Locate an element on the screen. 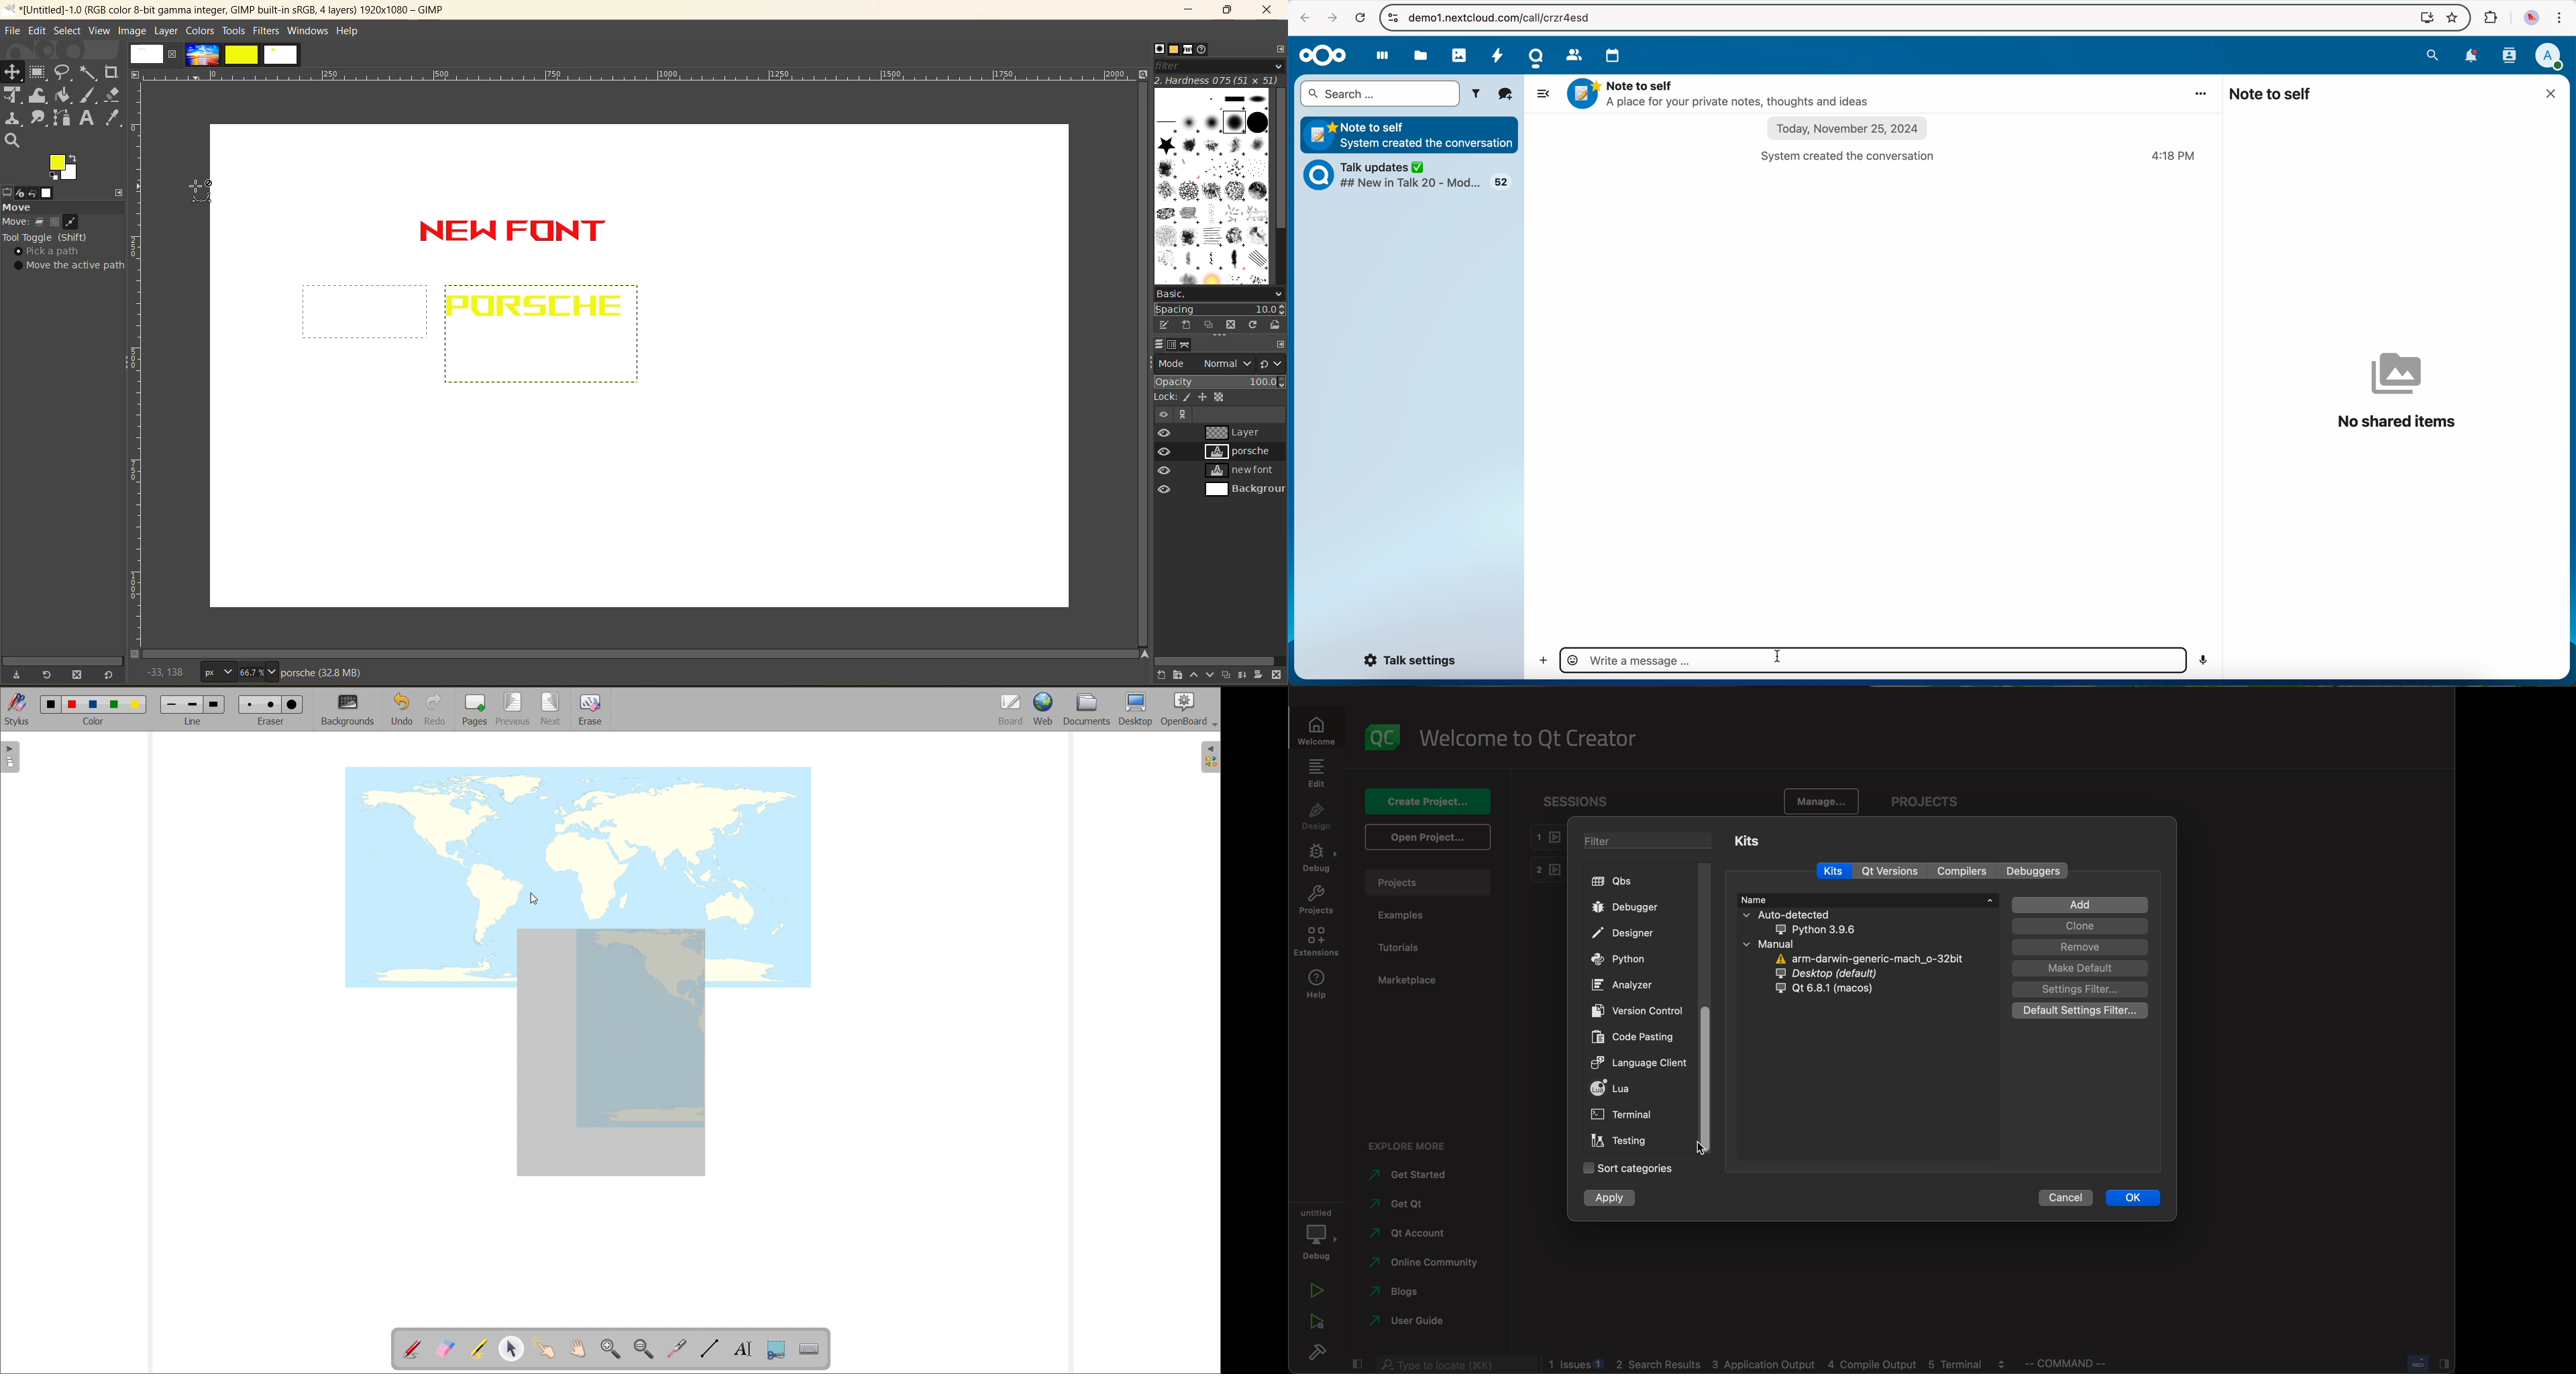  community is located at coordinates (1429, 1265).